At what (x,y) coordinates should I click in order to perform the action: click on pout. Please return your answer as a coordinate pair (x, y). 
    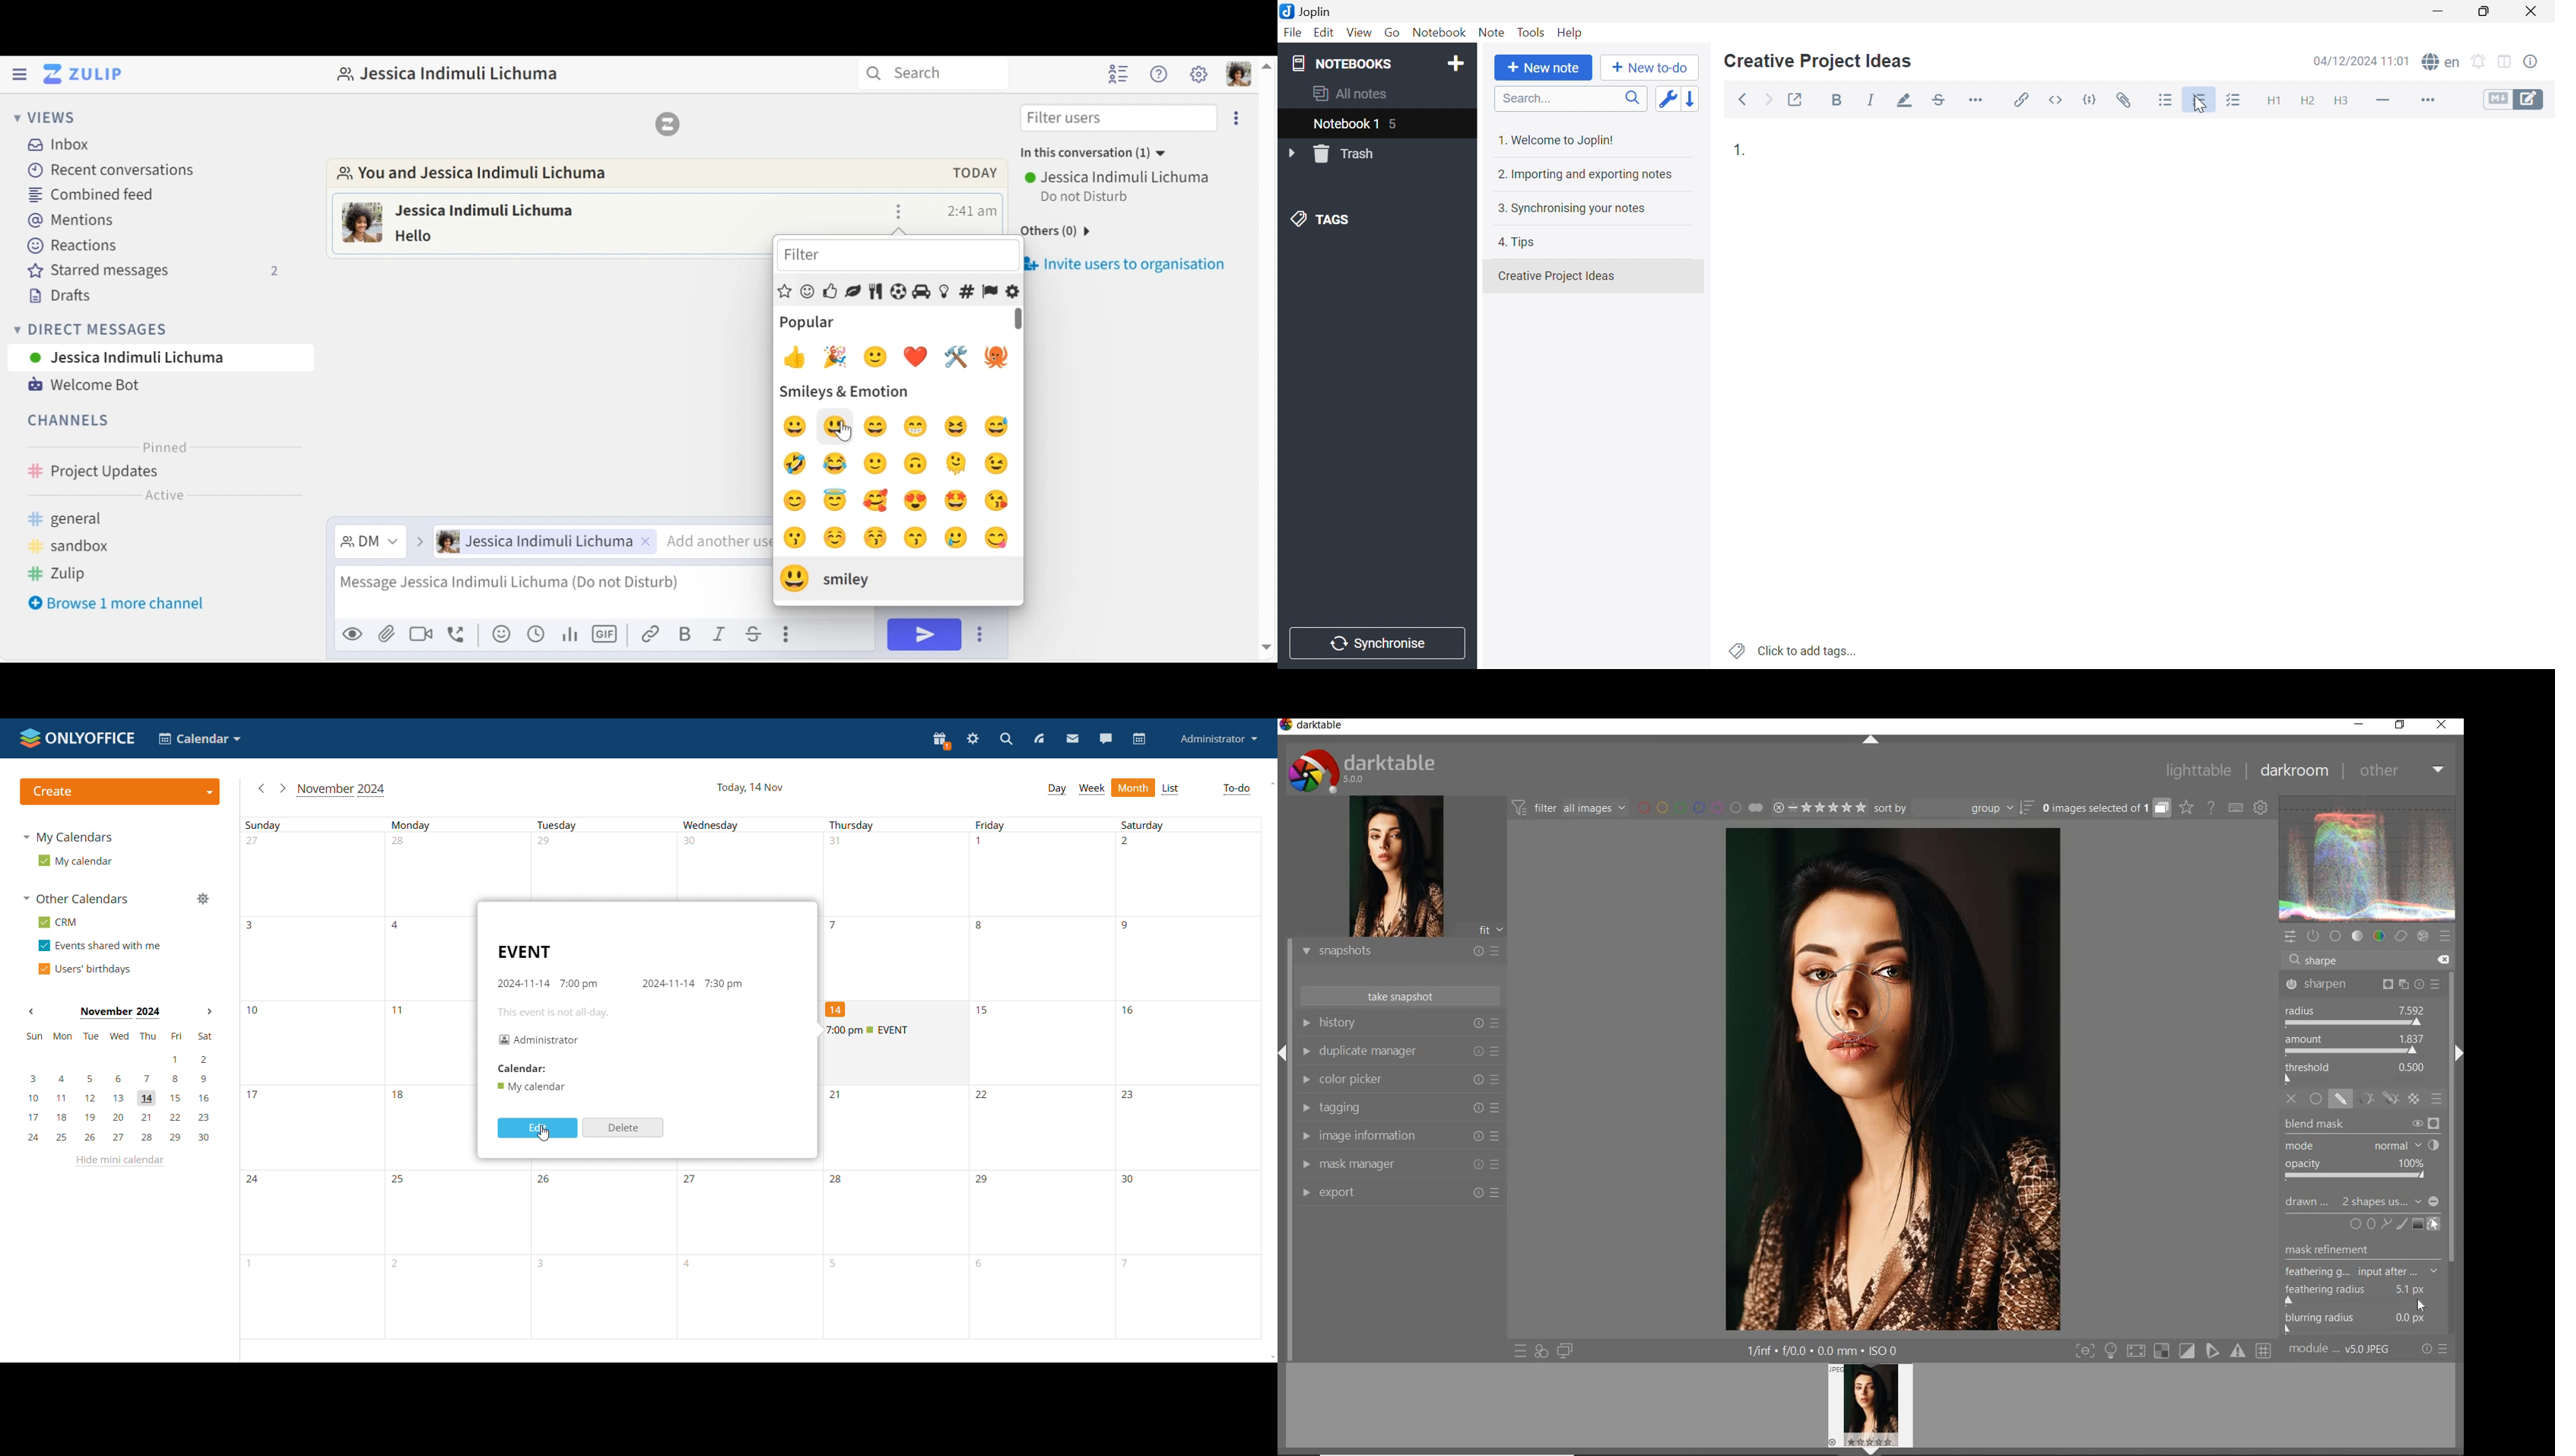
    Looking at the image, I should click on (793, 540).